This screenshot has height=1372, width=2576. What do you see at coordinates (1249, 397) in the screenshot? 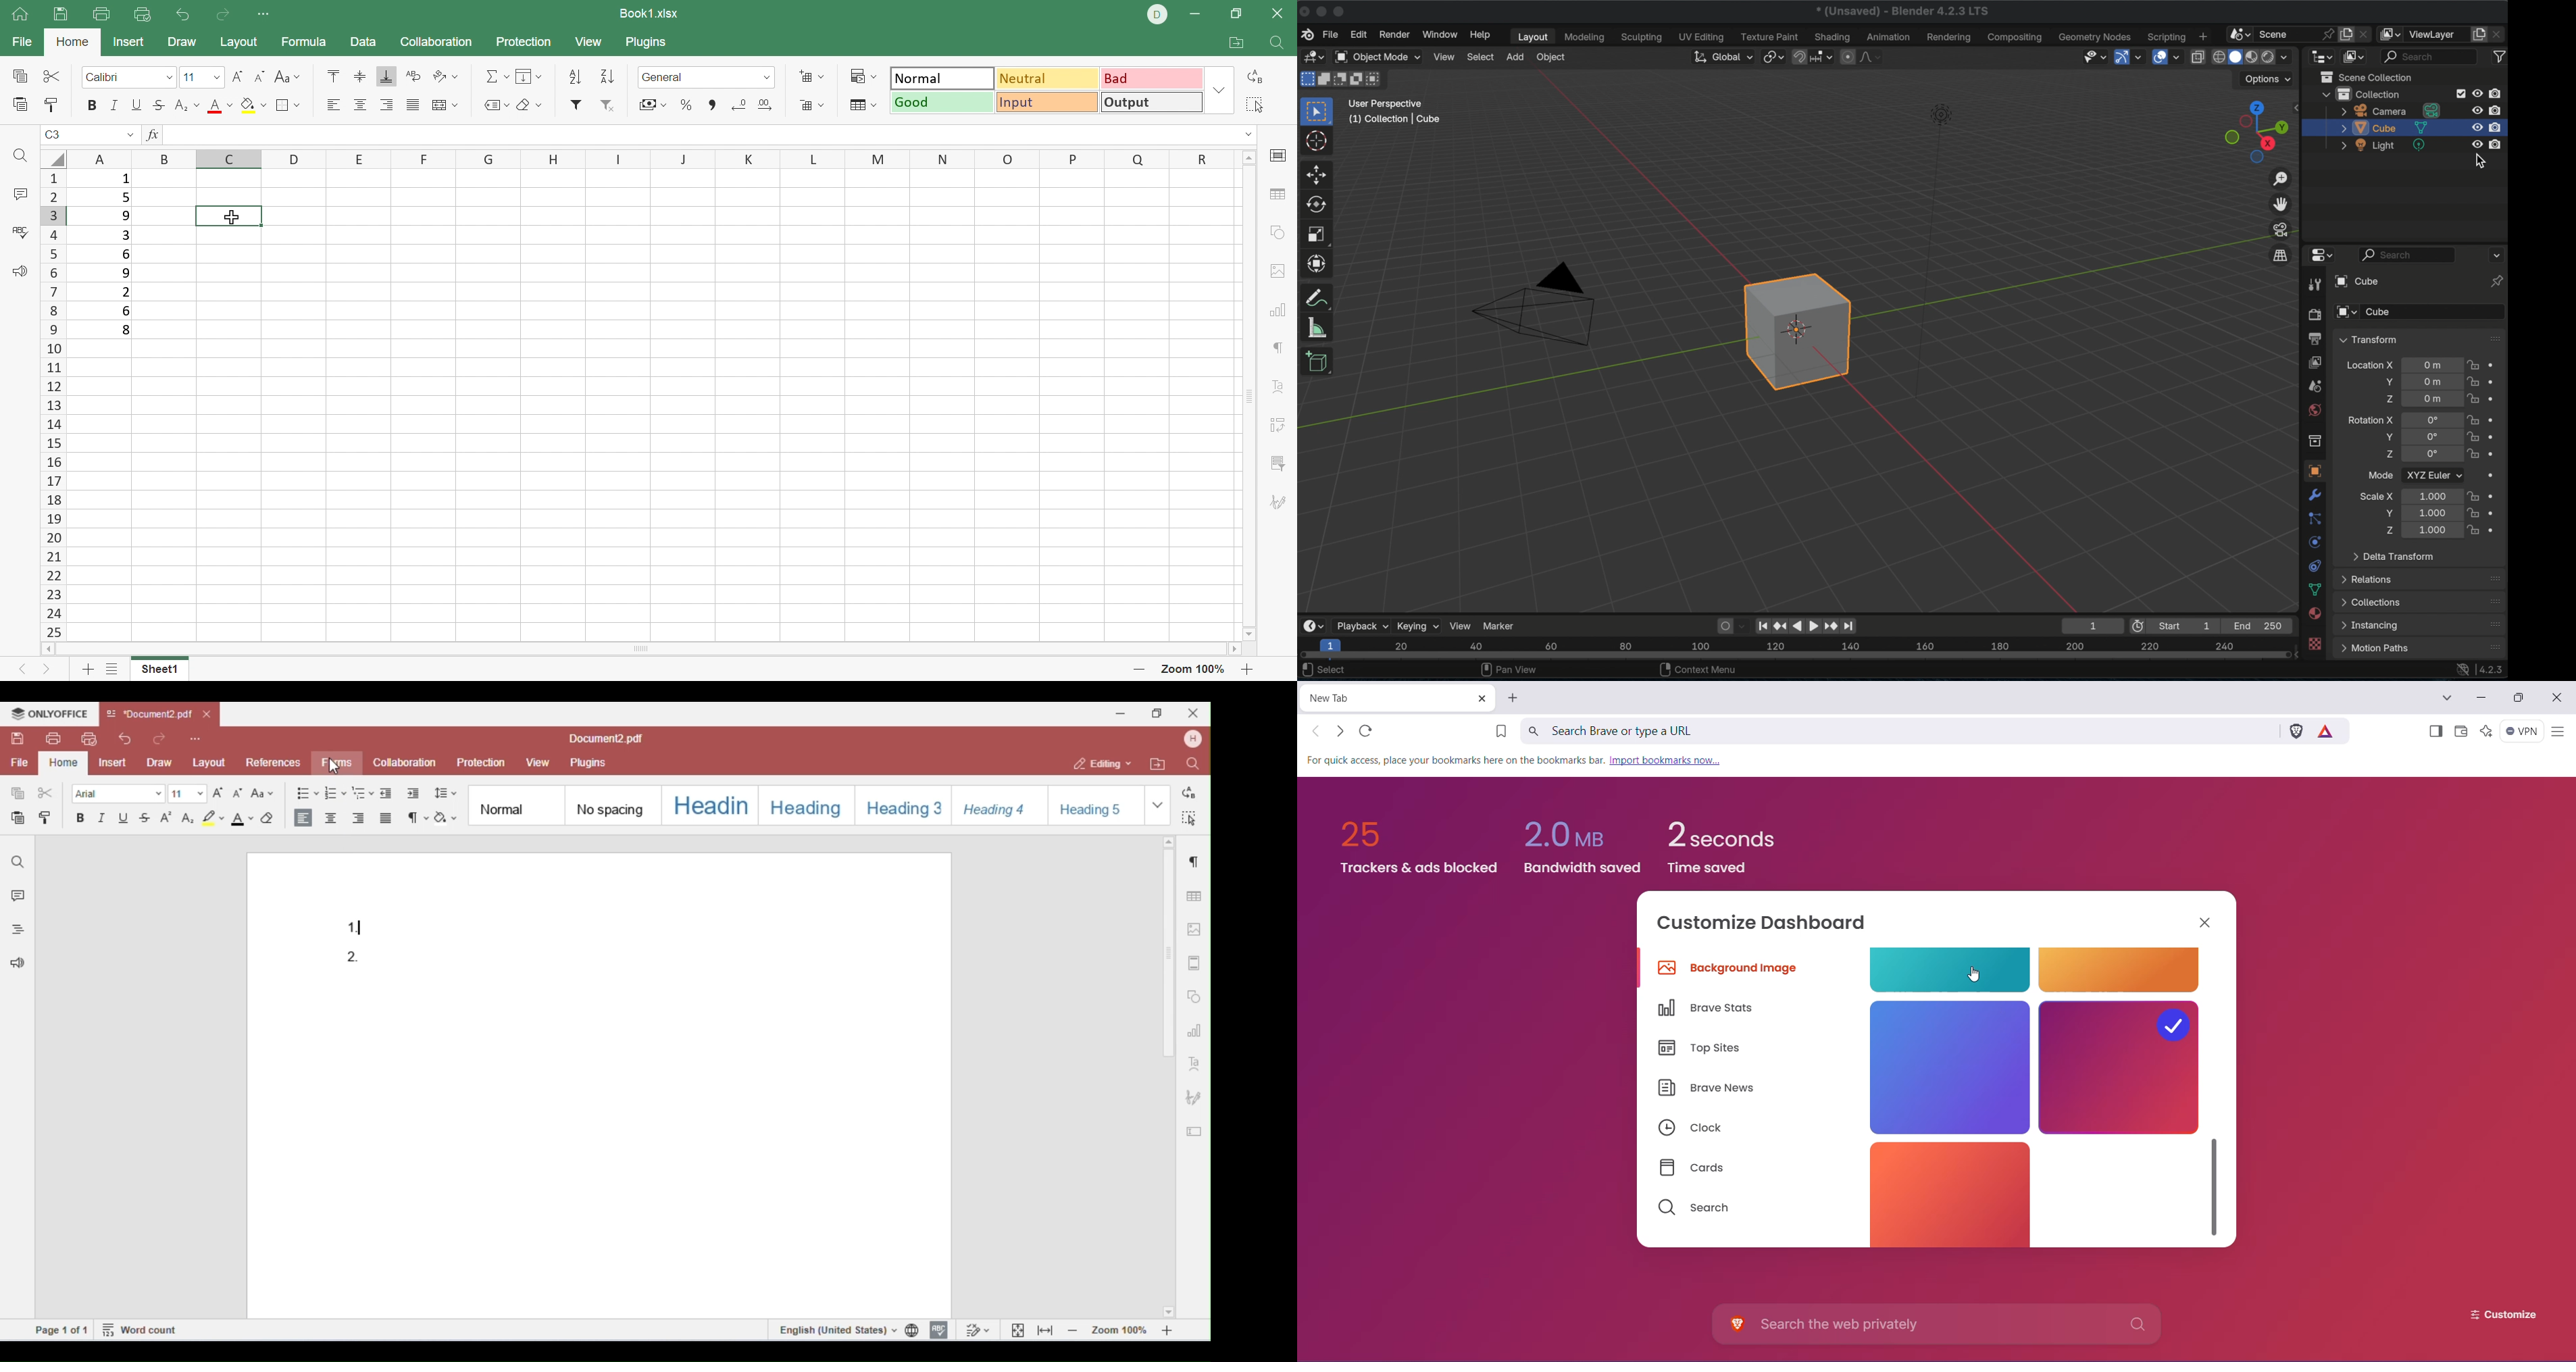
I see `Scroll bar` at bounding box center [1249, 397].